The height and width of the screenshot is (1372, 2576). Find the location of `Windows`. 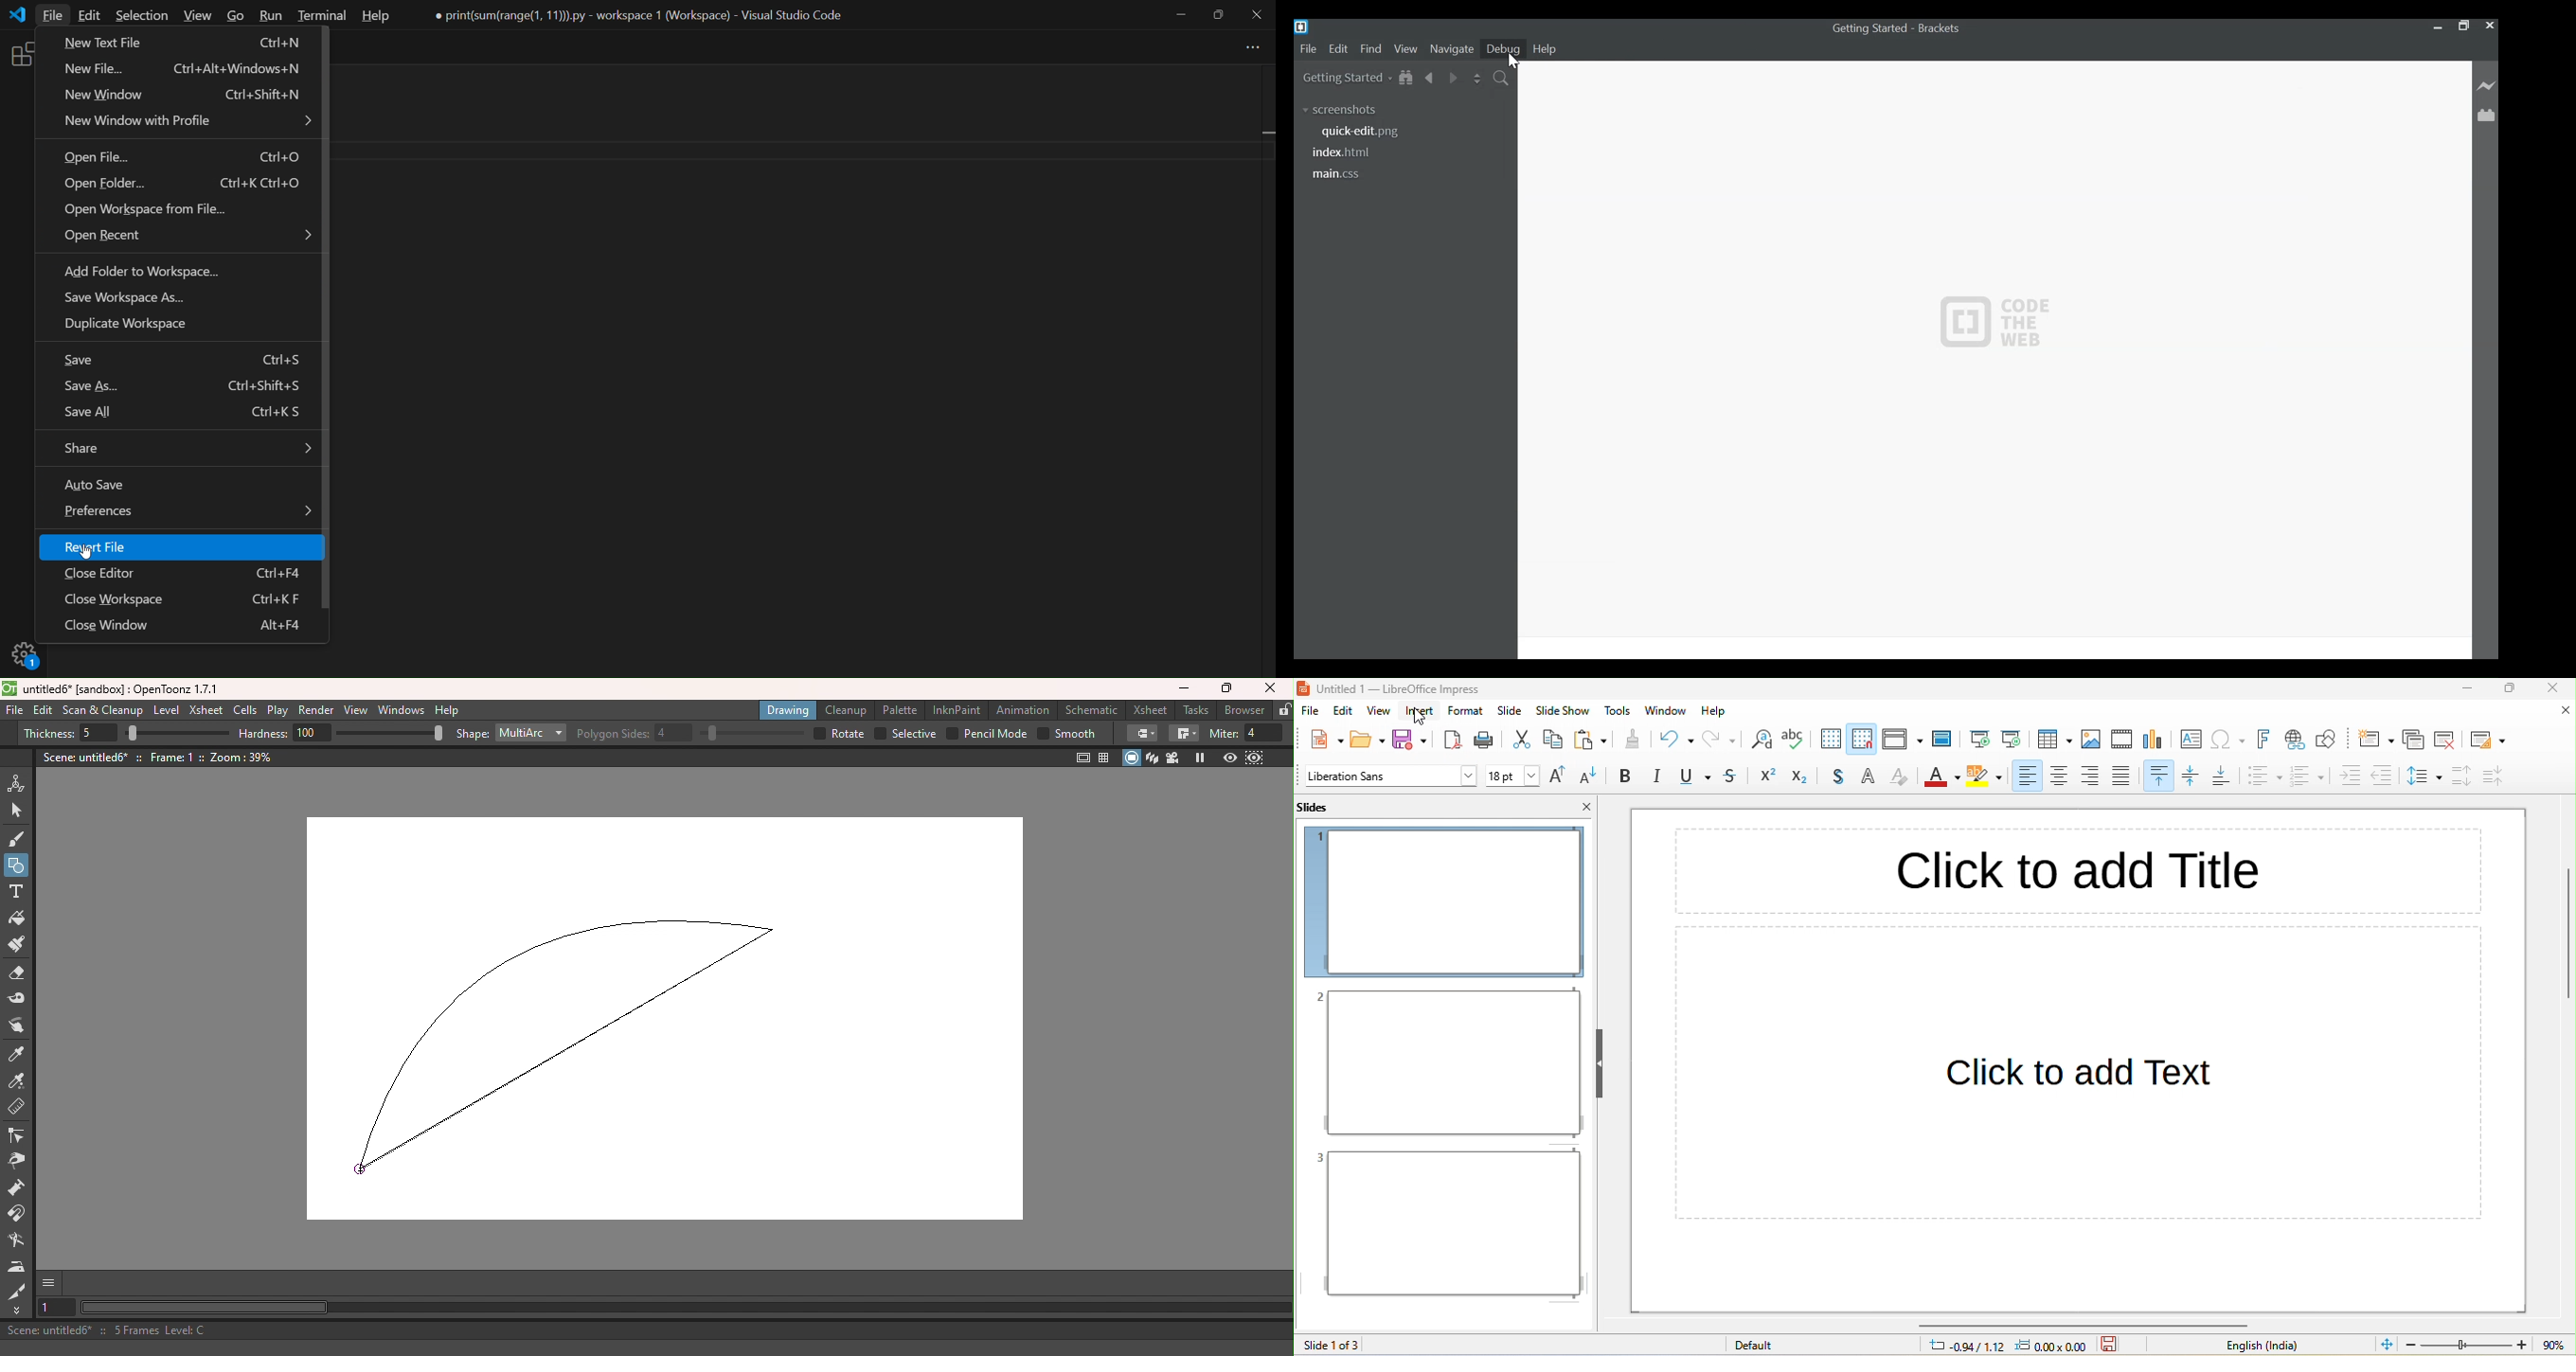

Windows is located at coordinates (402, 710).